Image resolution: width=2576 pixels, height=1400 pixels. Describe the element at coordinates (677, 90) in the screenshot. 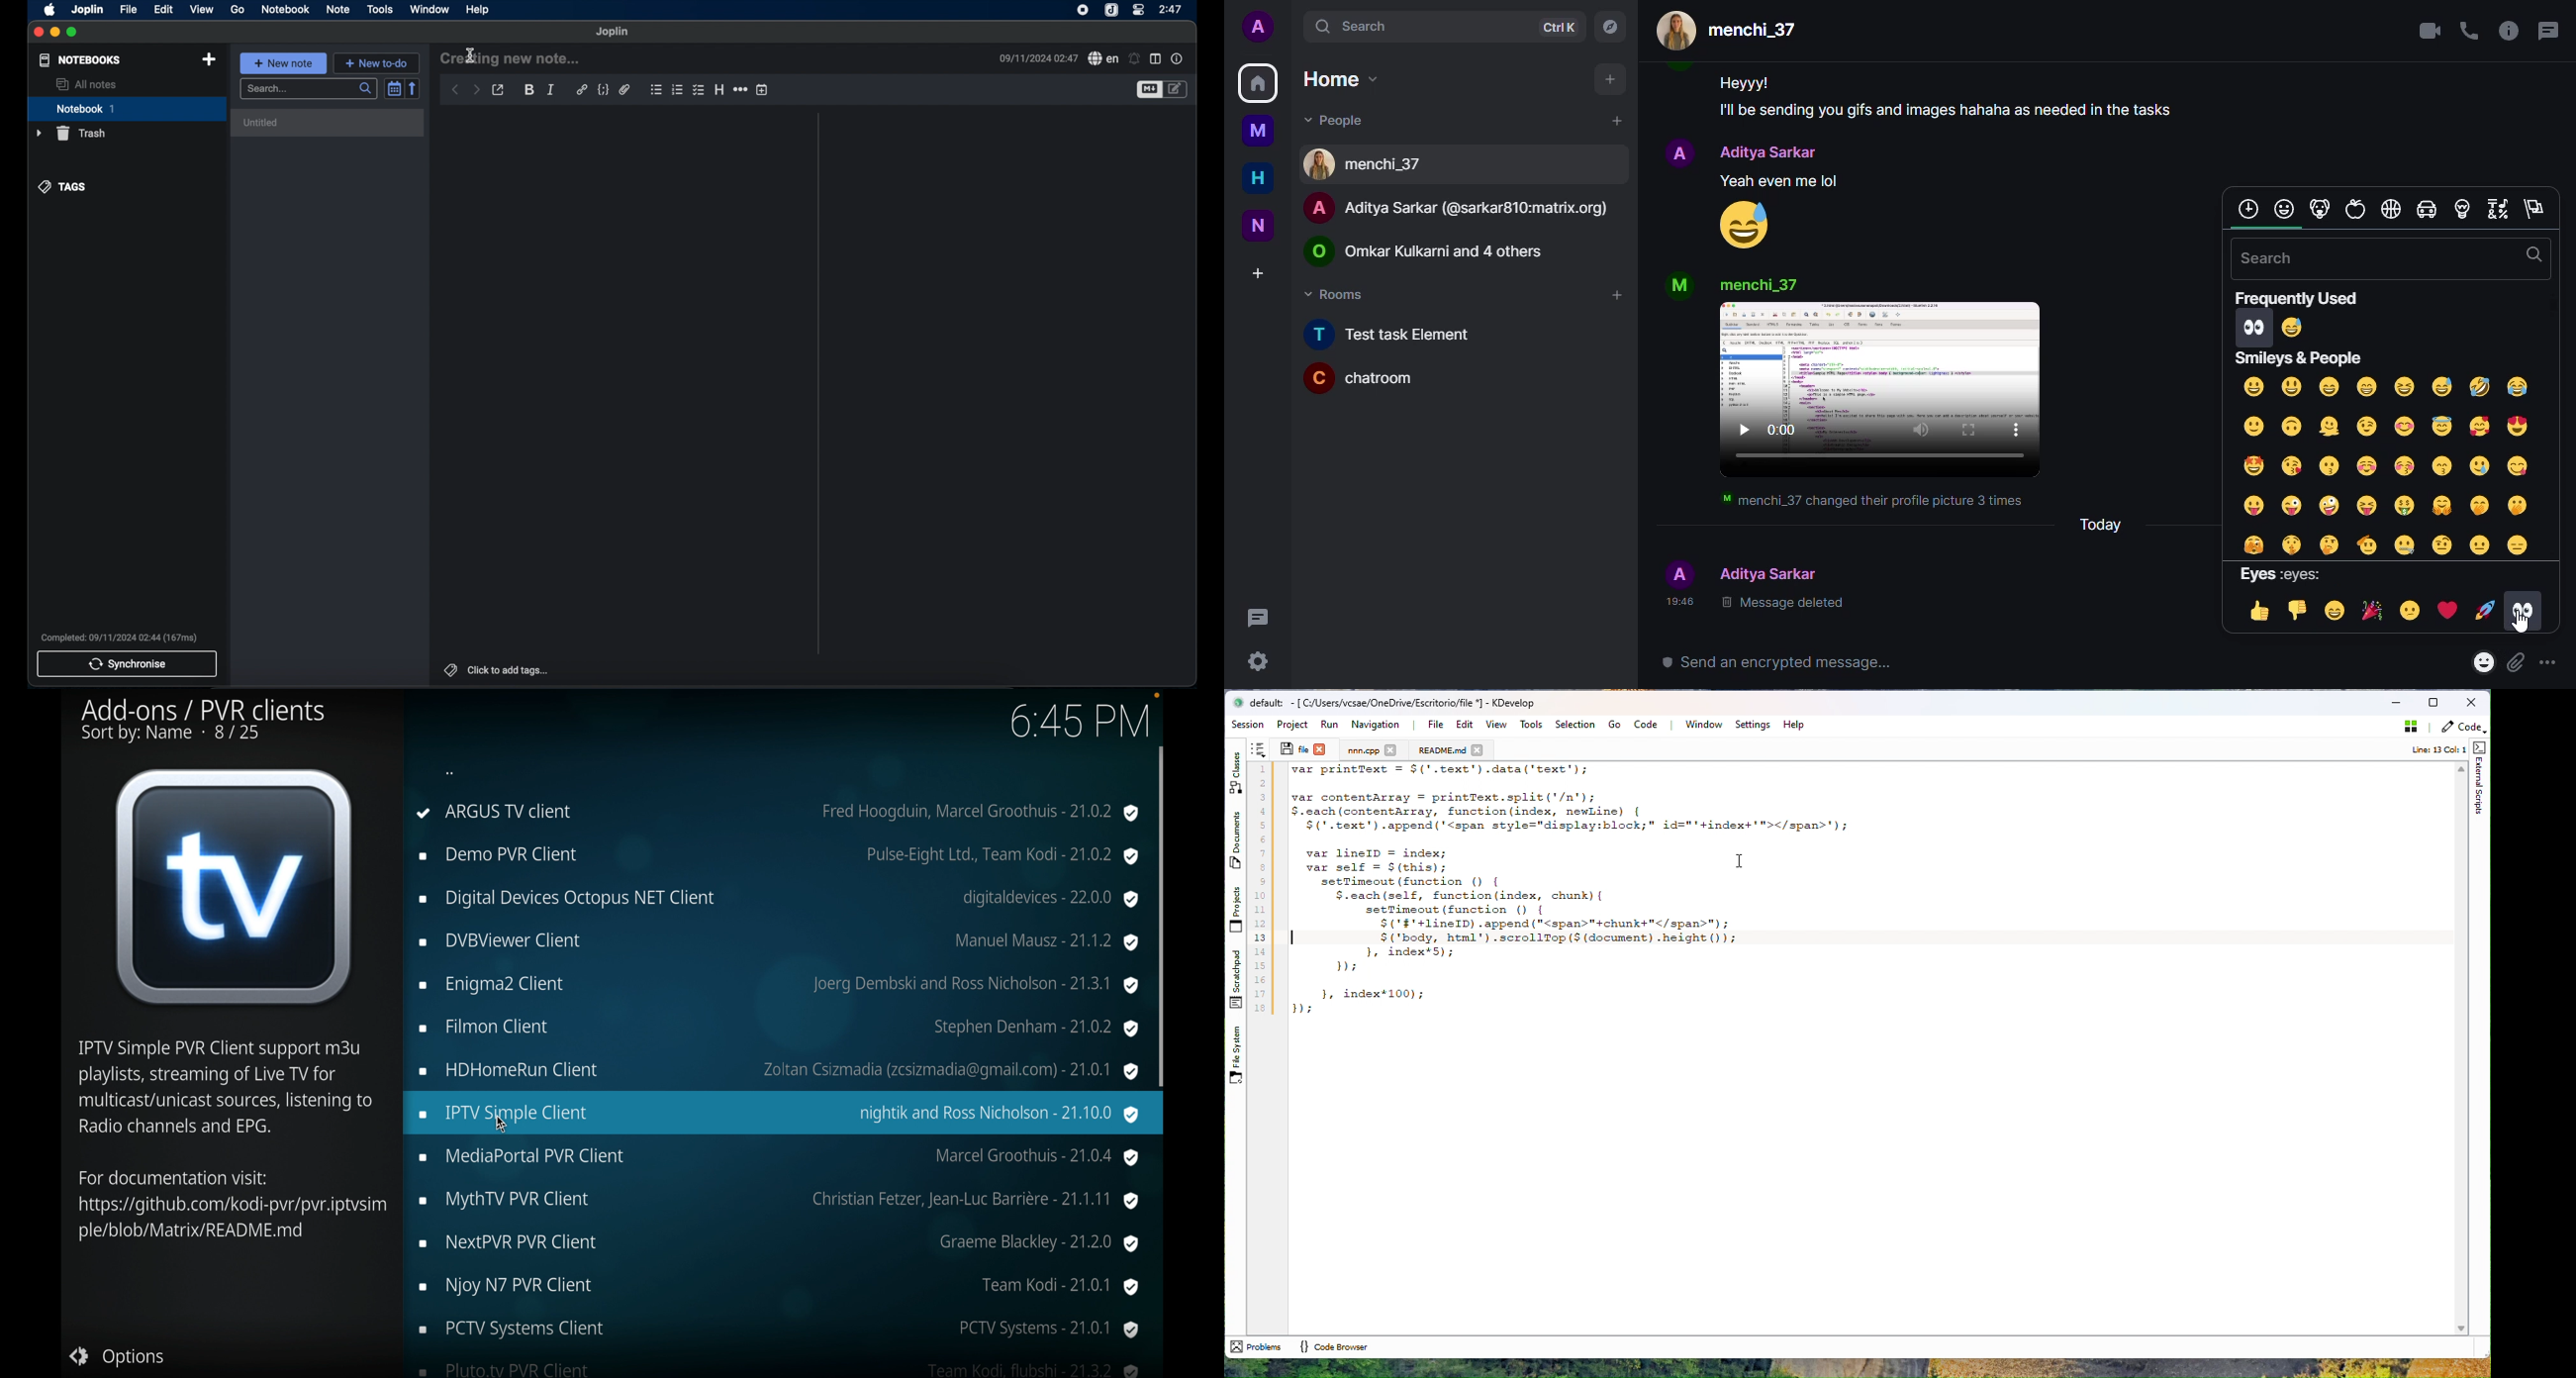

I see `bulleted number list` at that location.